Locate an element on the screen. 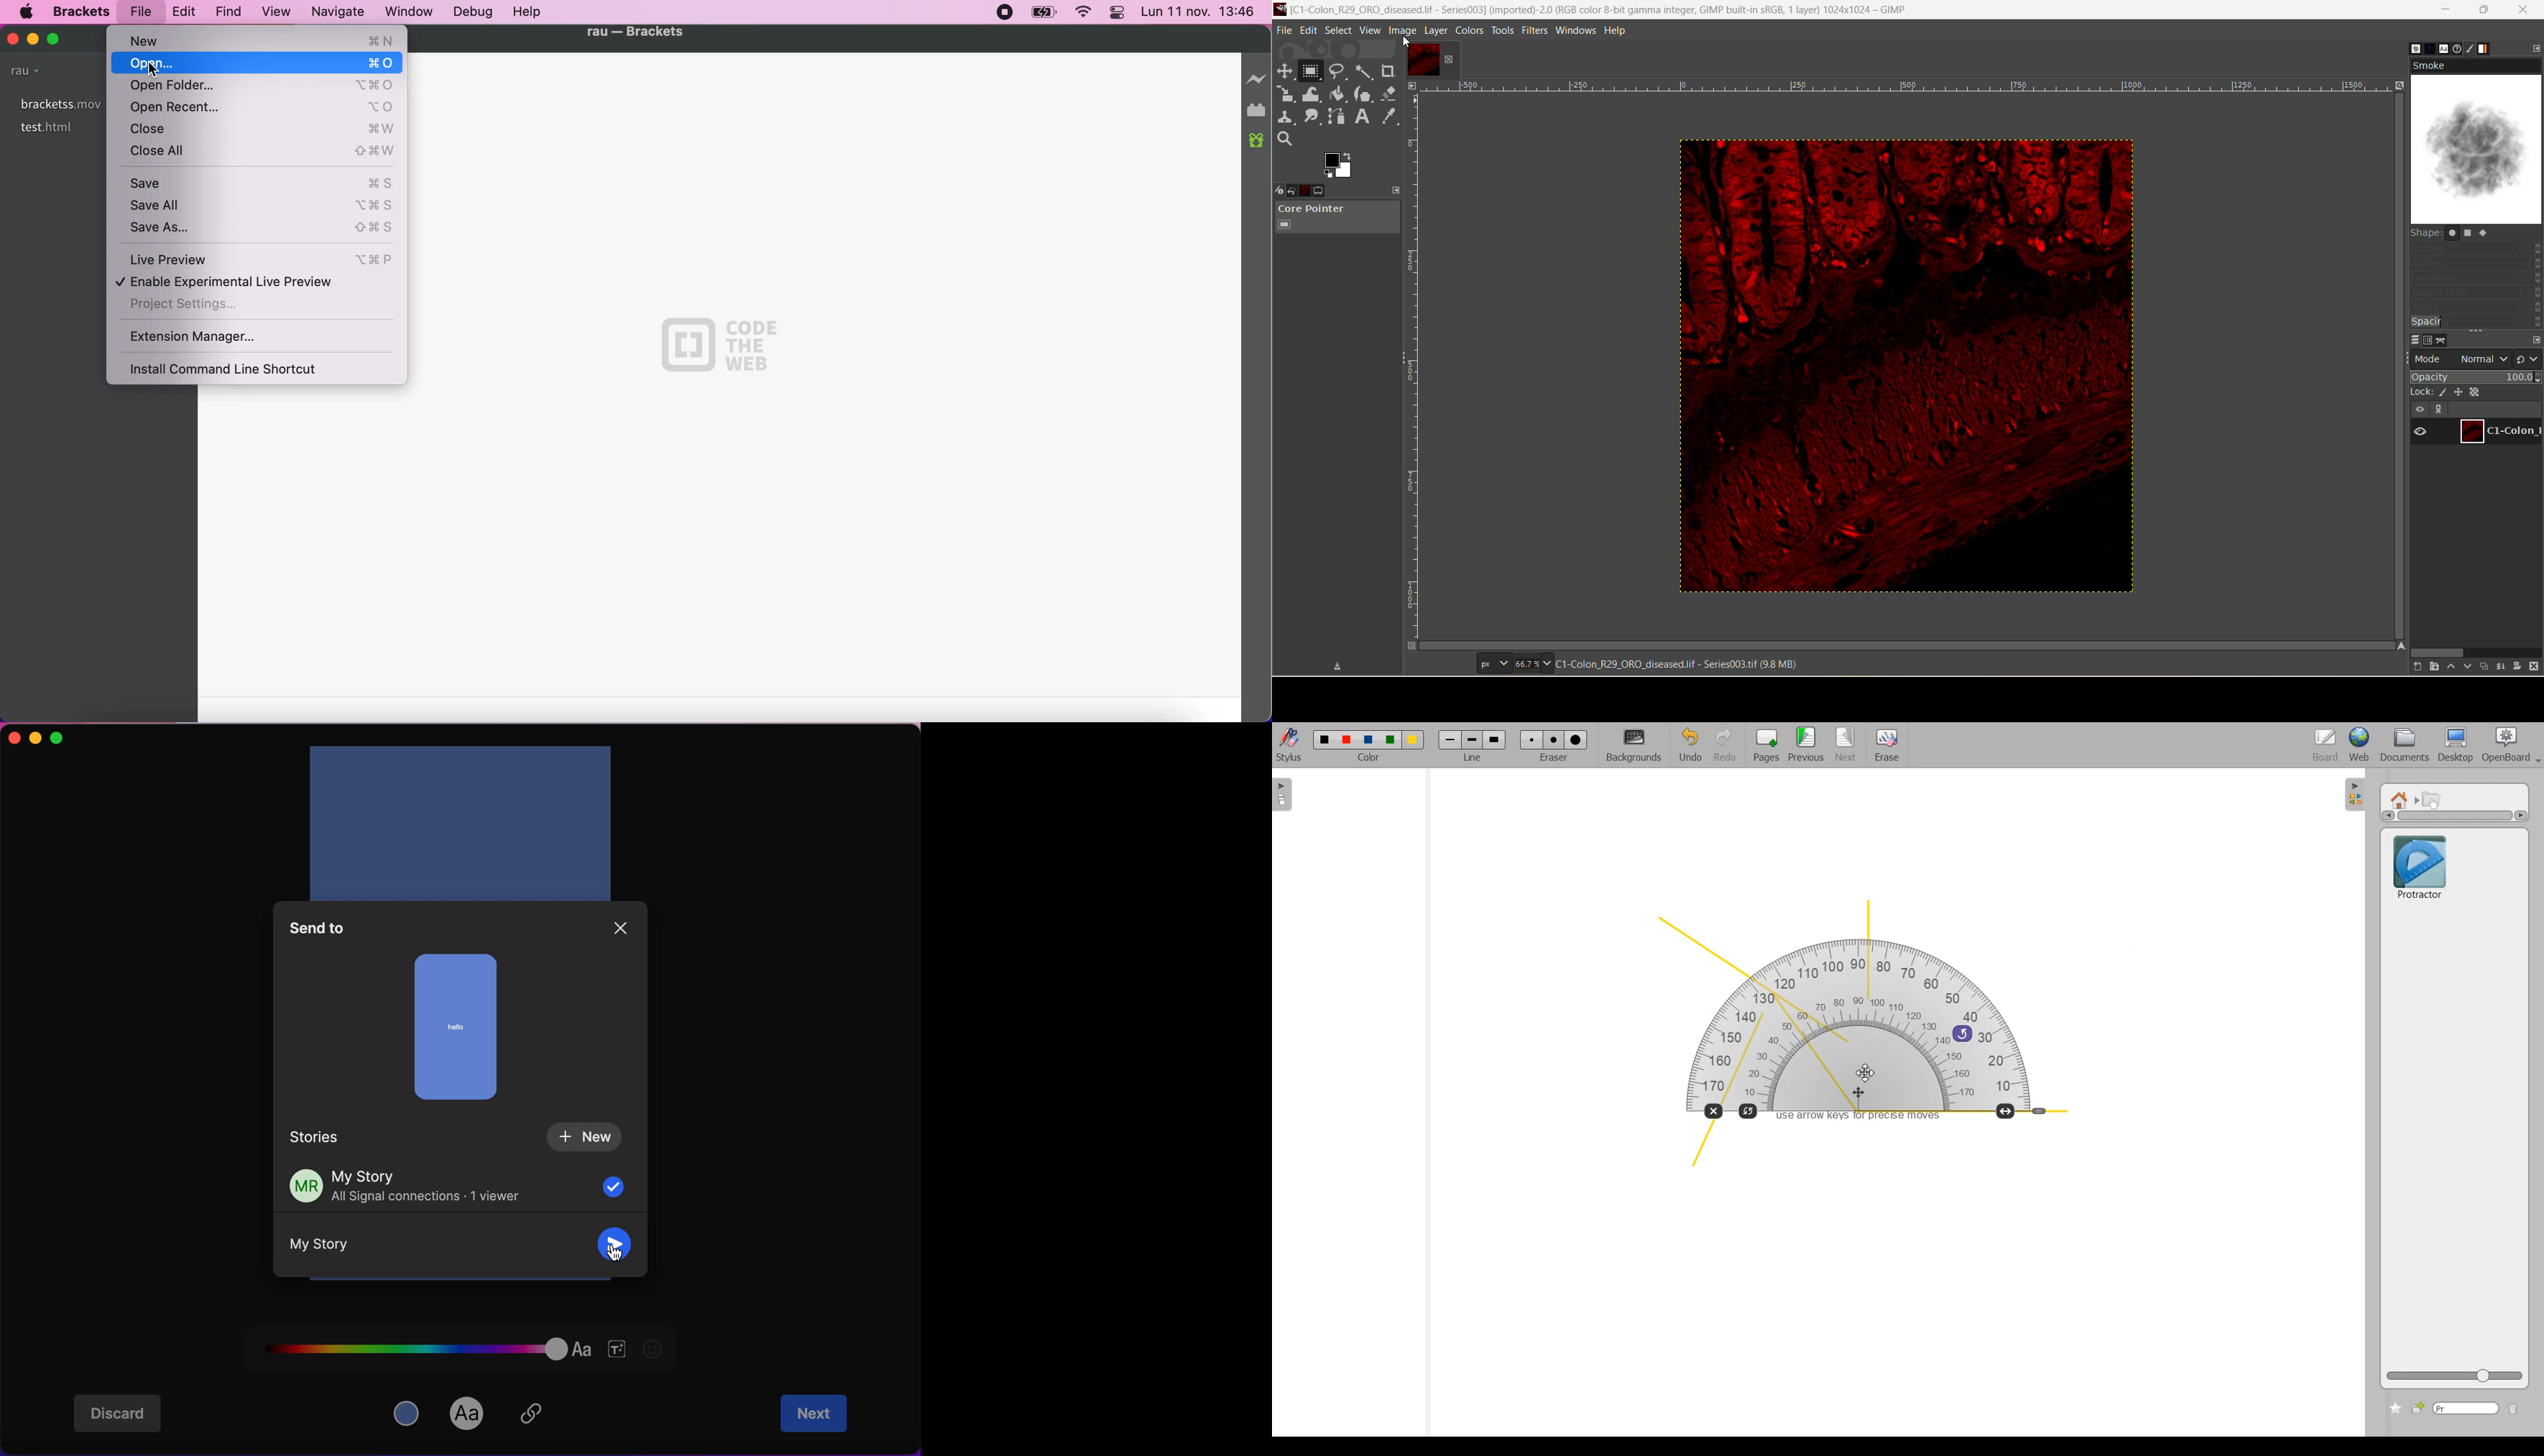  layer1 is located at coordinates (1431, 60).